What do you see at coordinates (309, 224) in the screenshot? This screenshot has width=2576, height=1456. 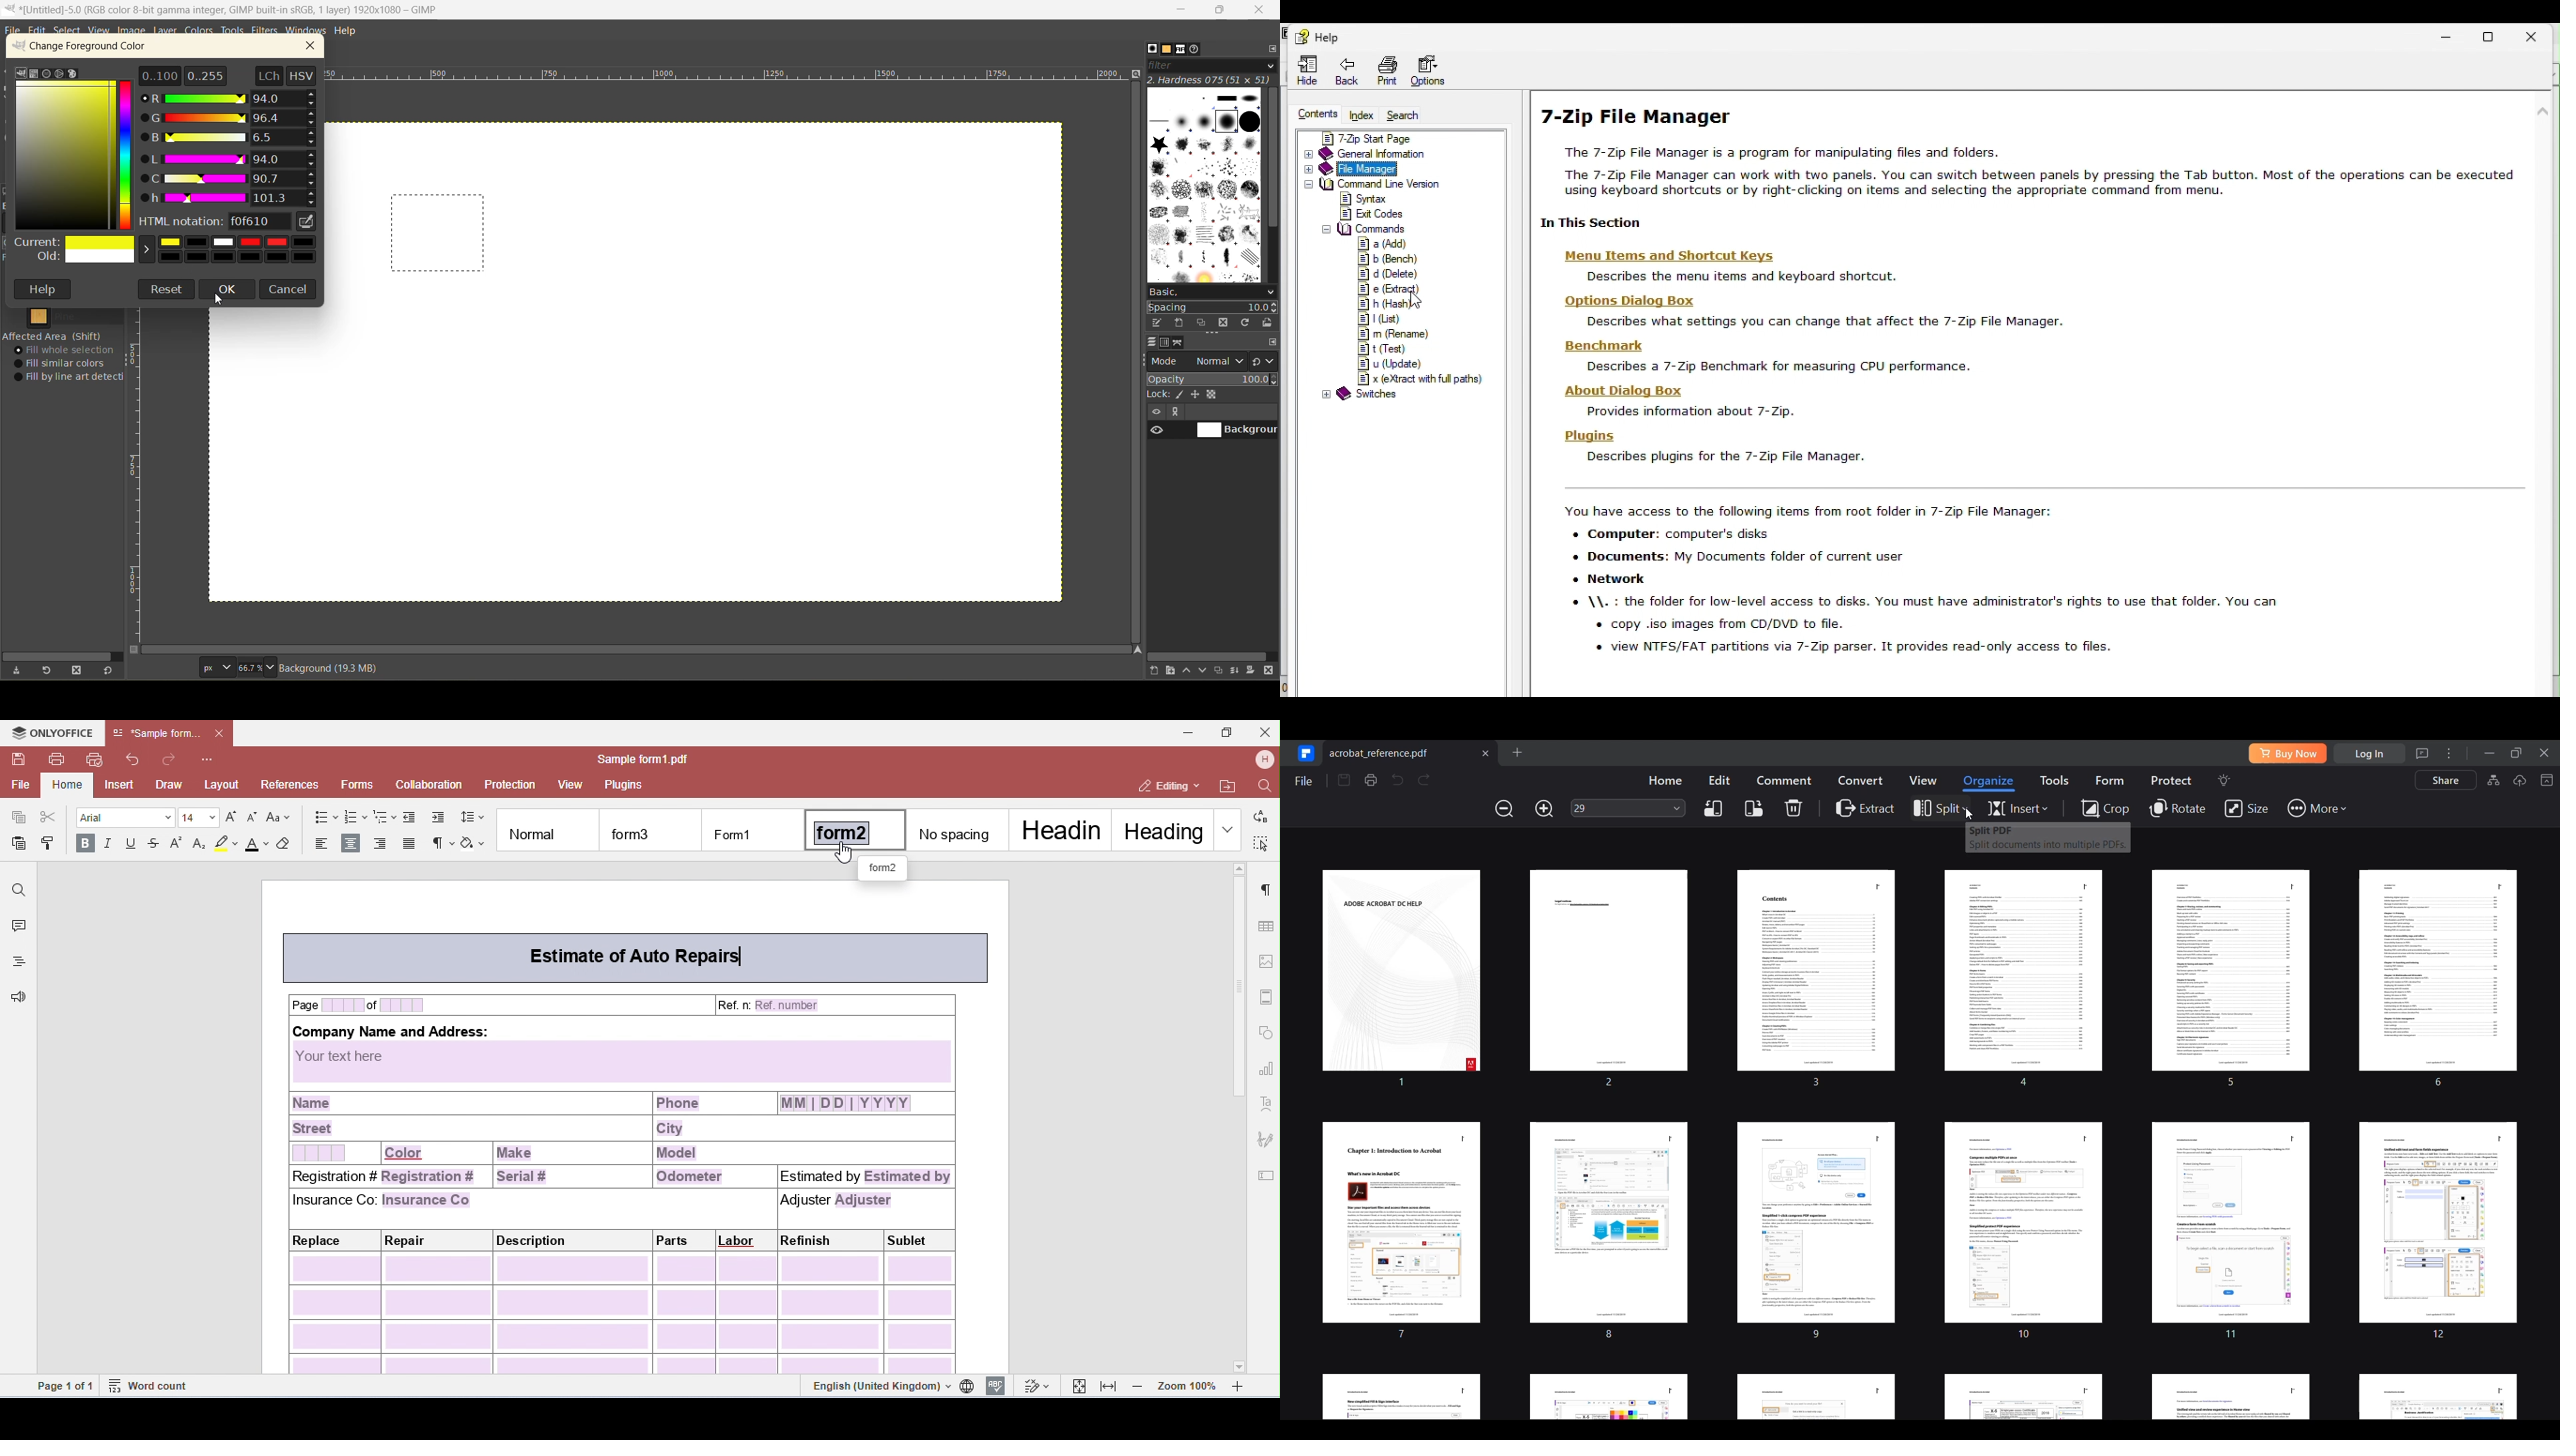 I see `eyedropper` at bounding box center [309, 224].